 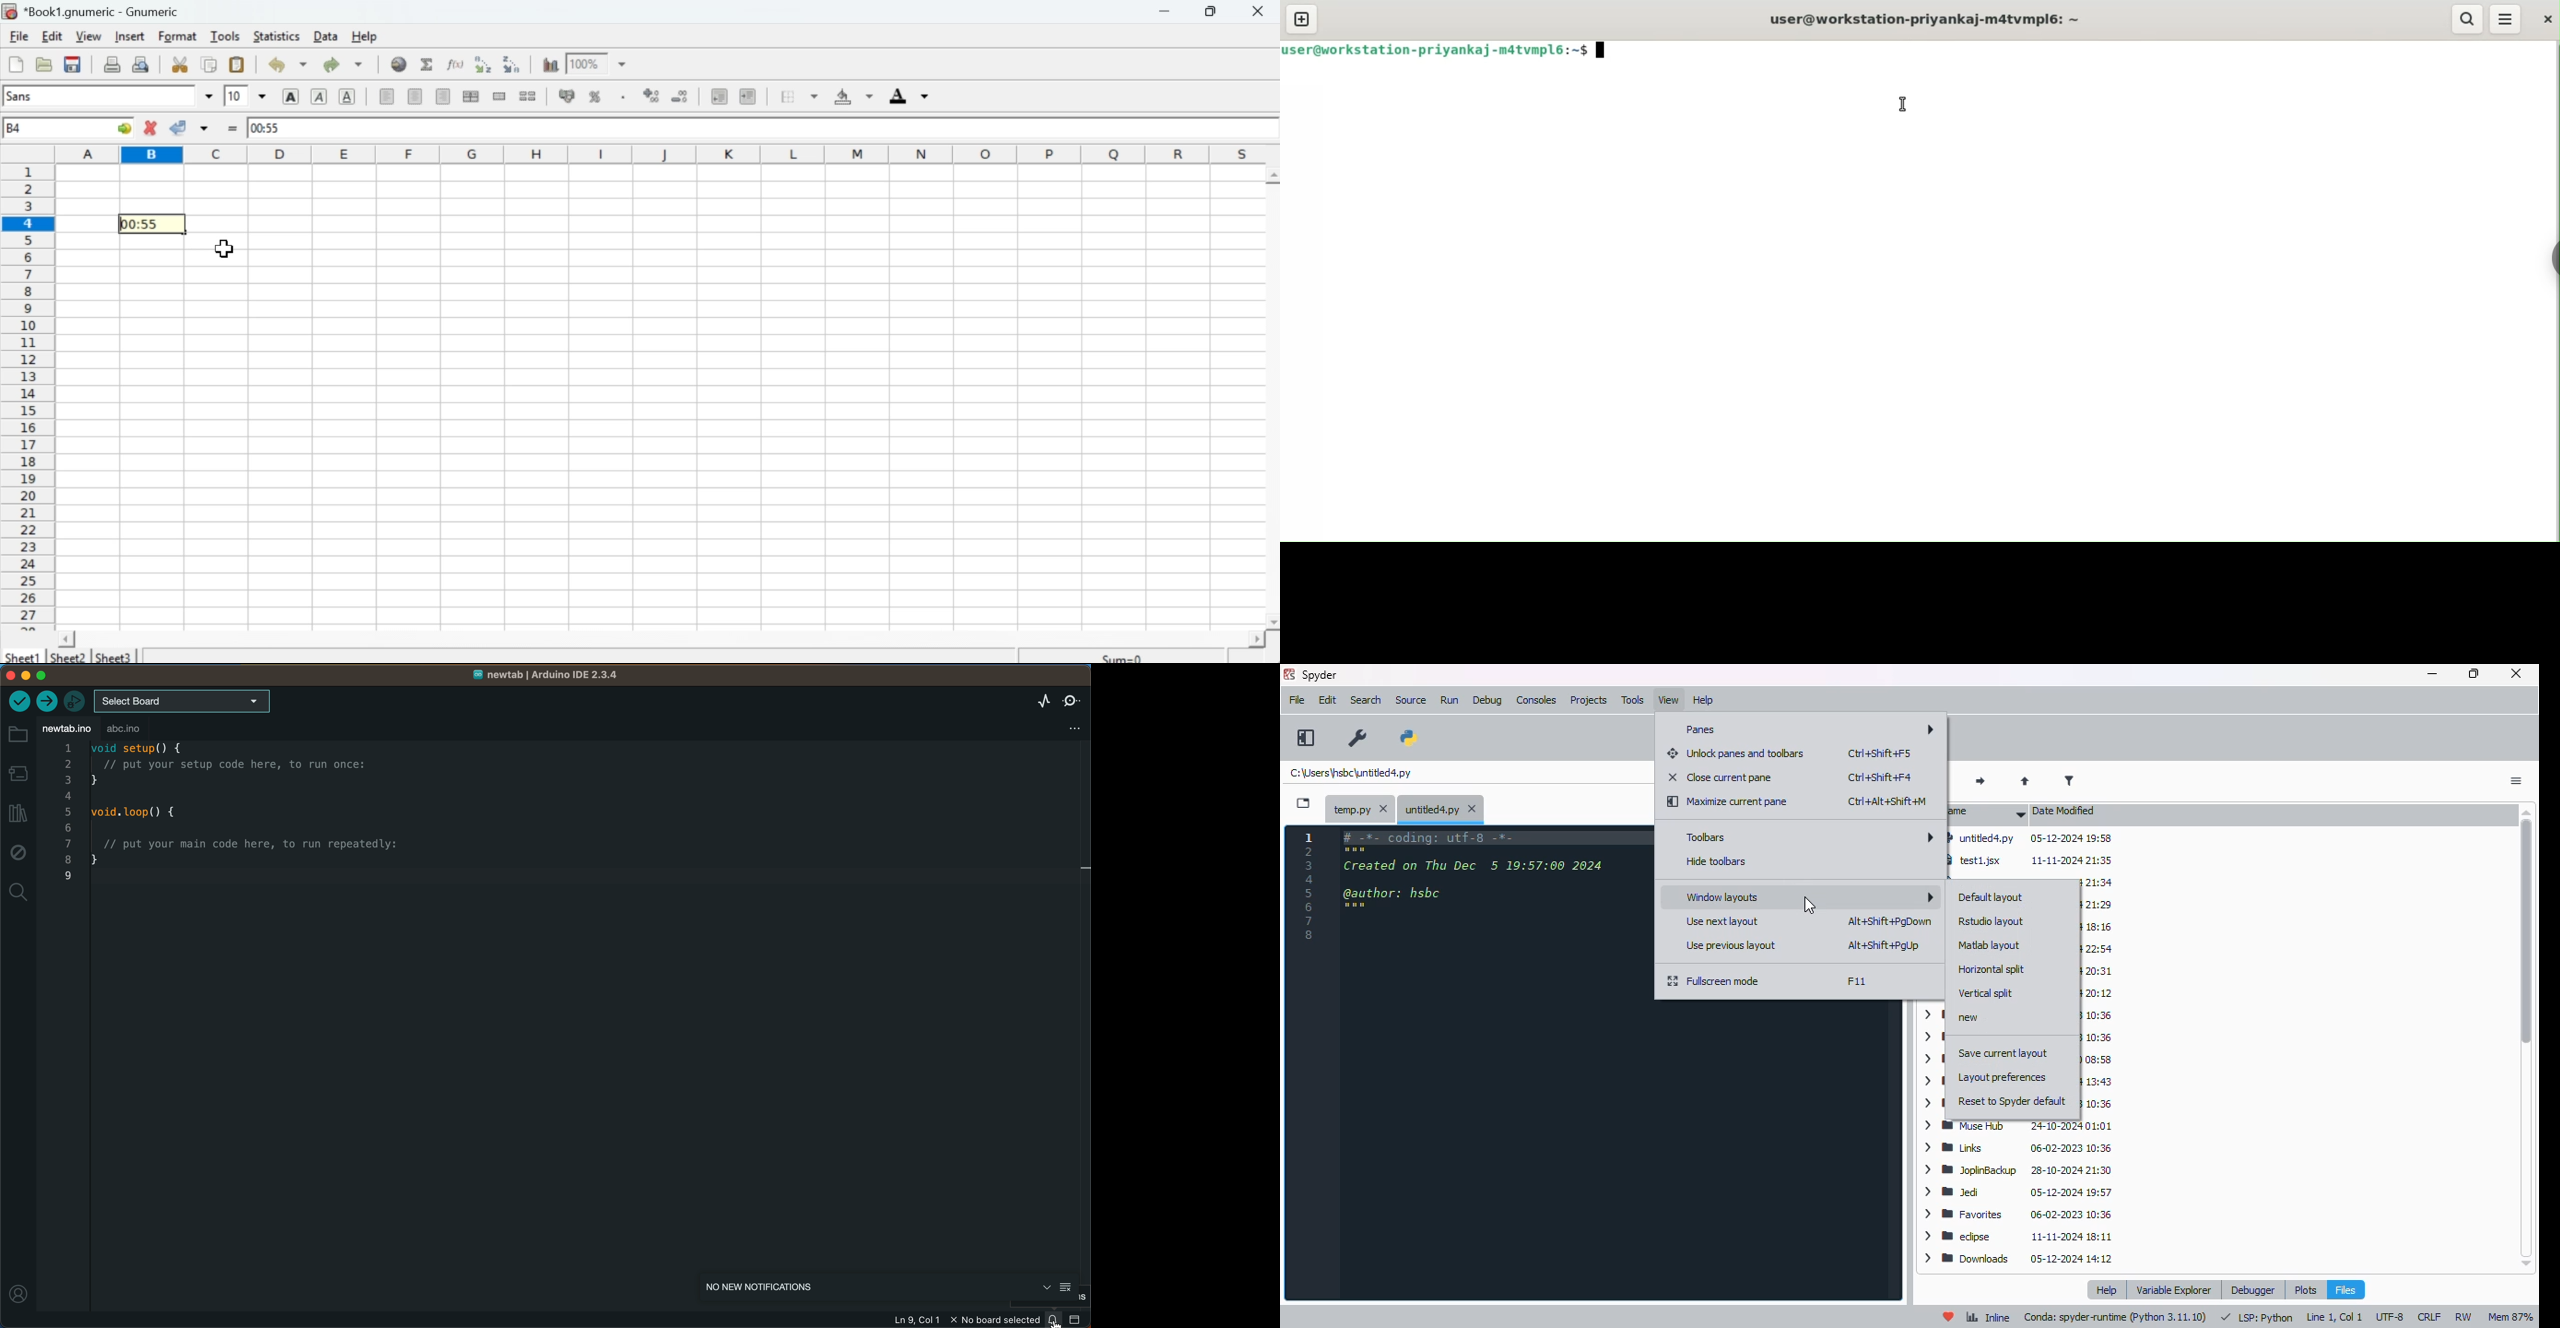 I want to click on Align left, so click(x=387, y=97).